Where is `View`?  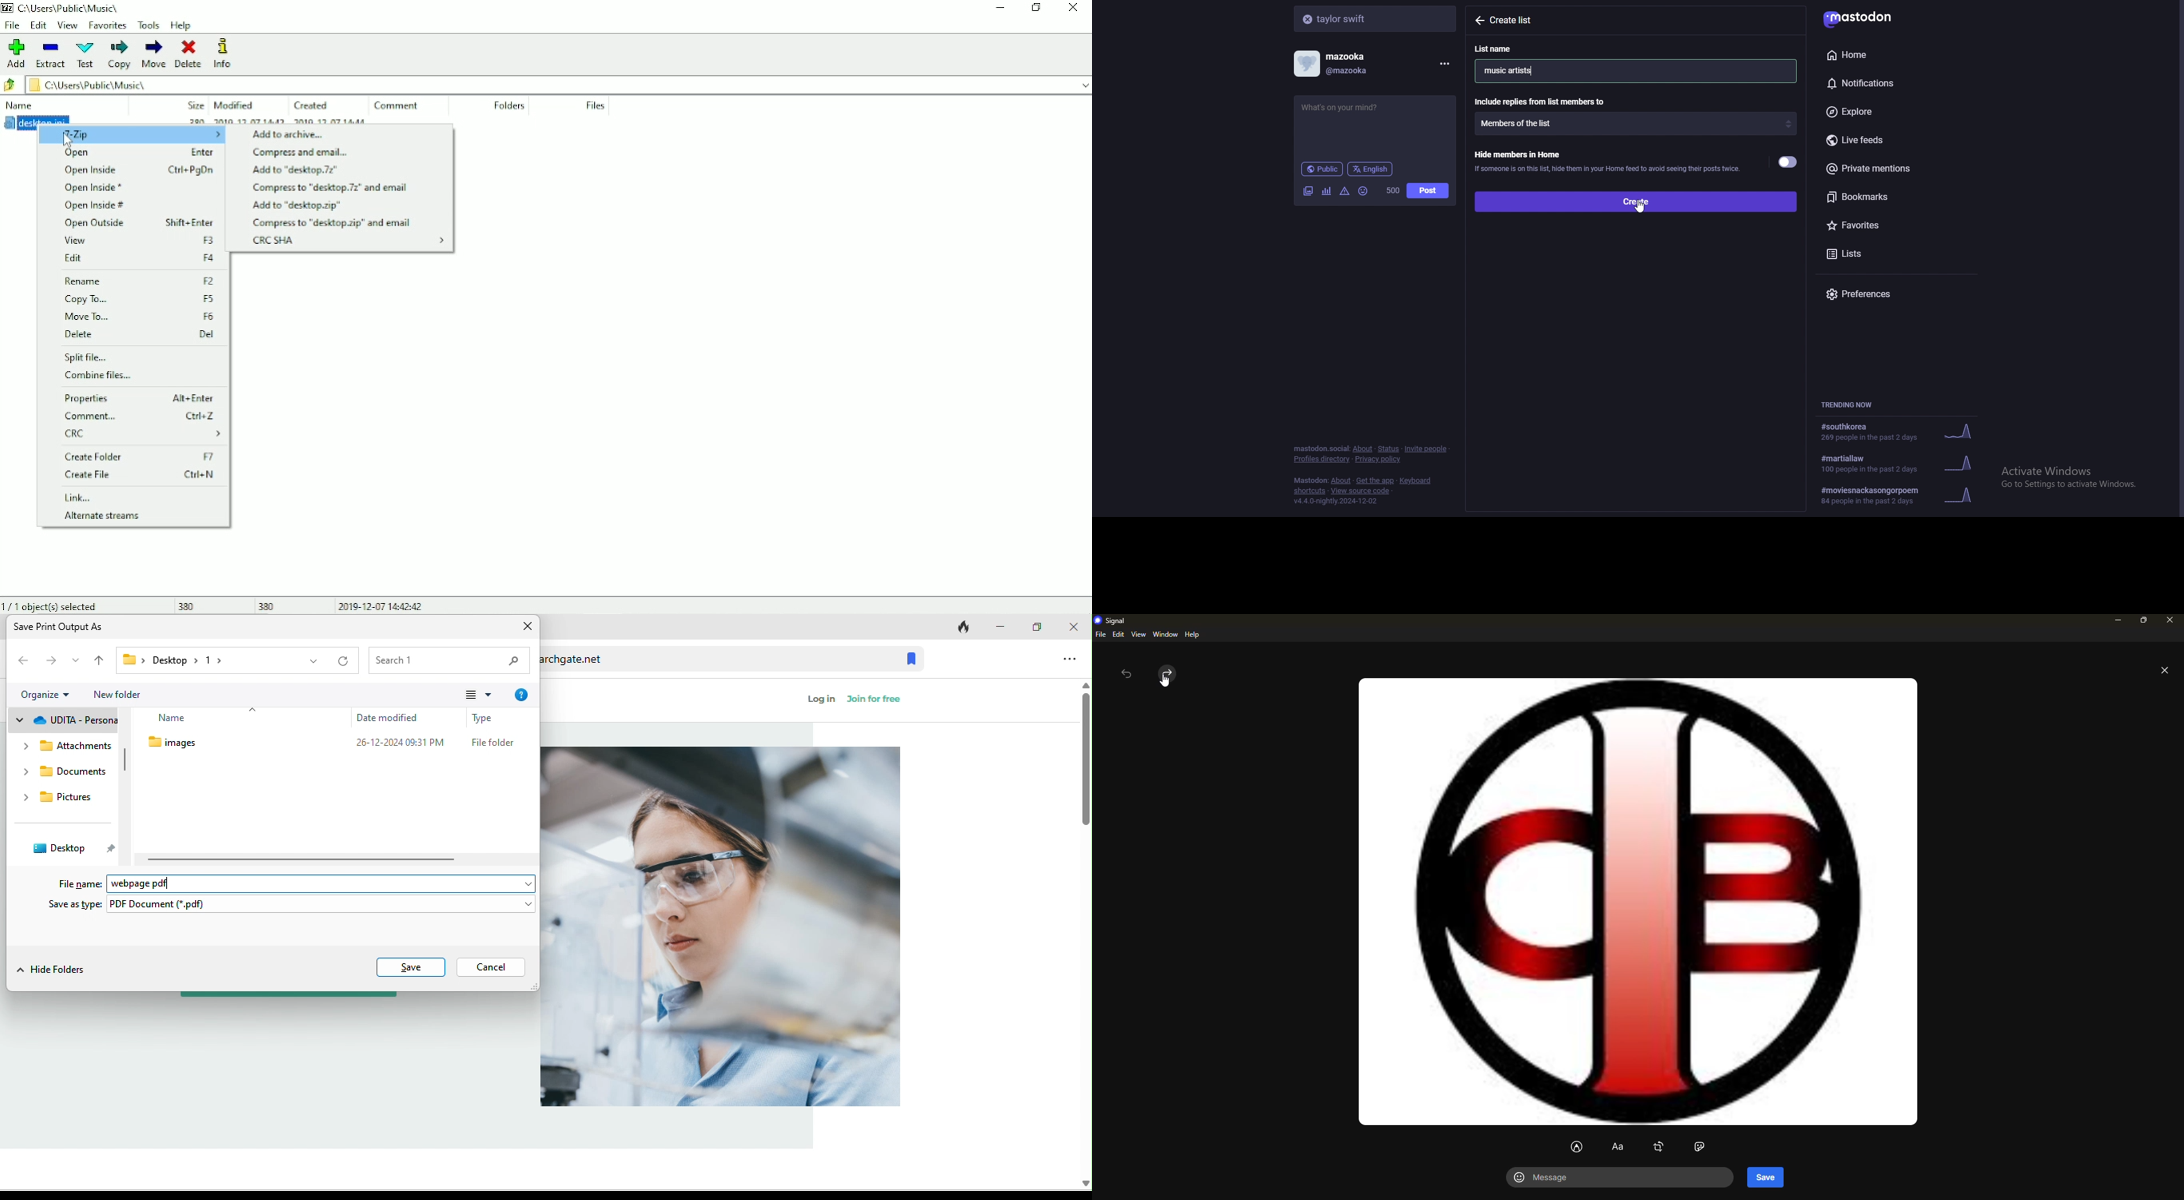 View is located at coordinates (137, 241).